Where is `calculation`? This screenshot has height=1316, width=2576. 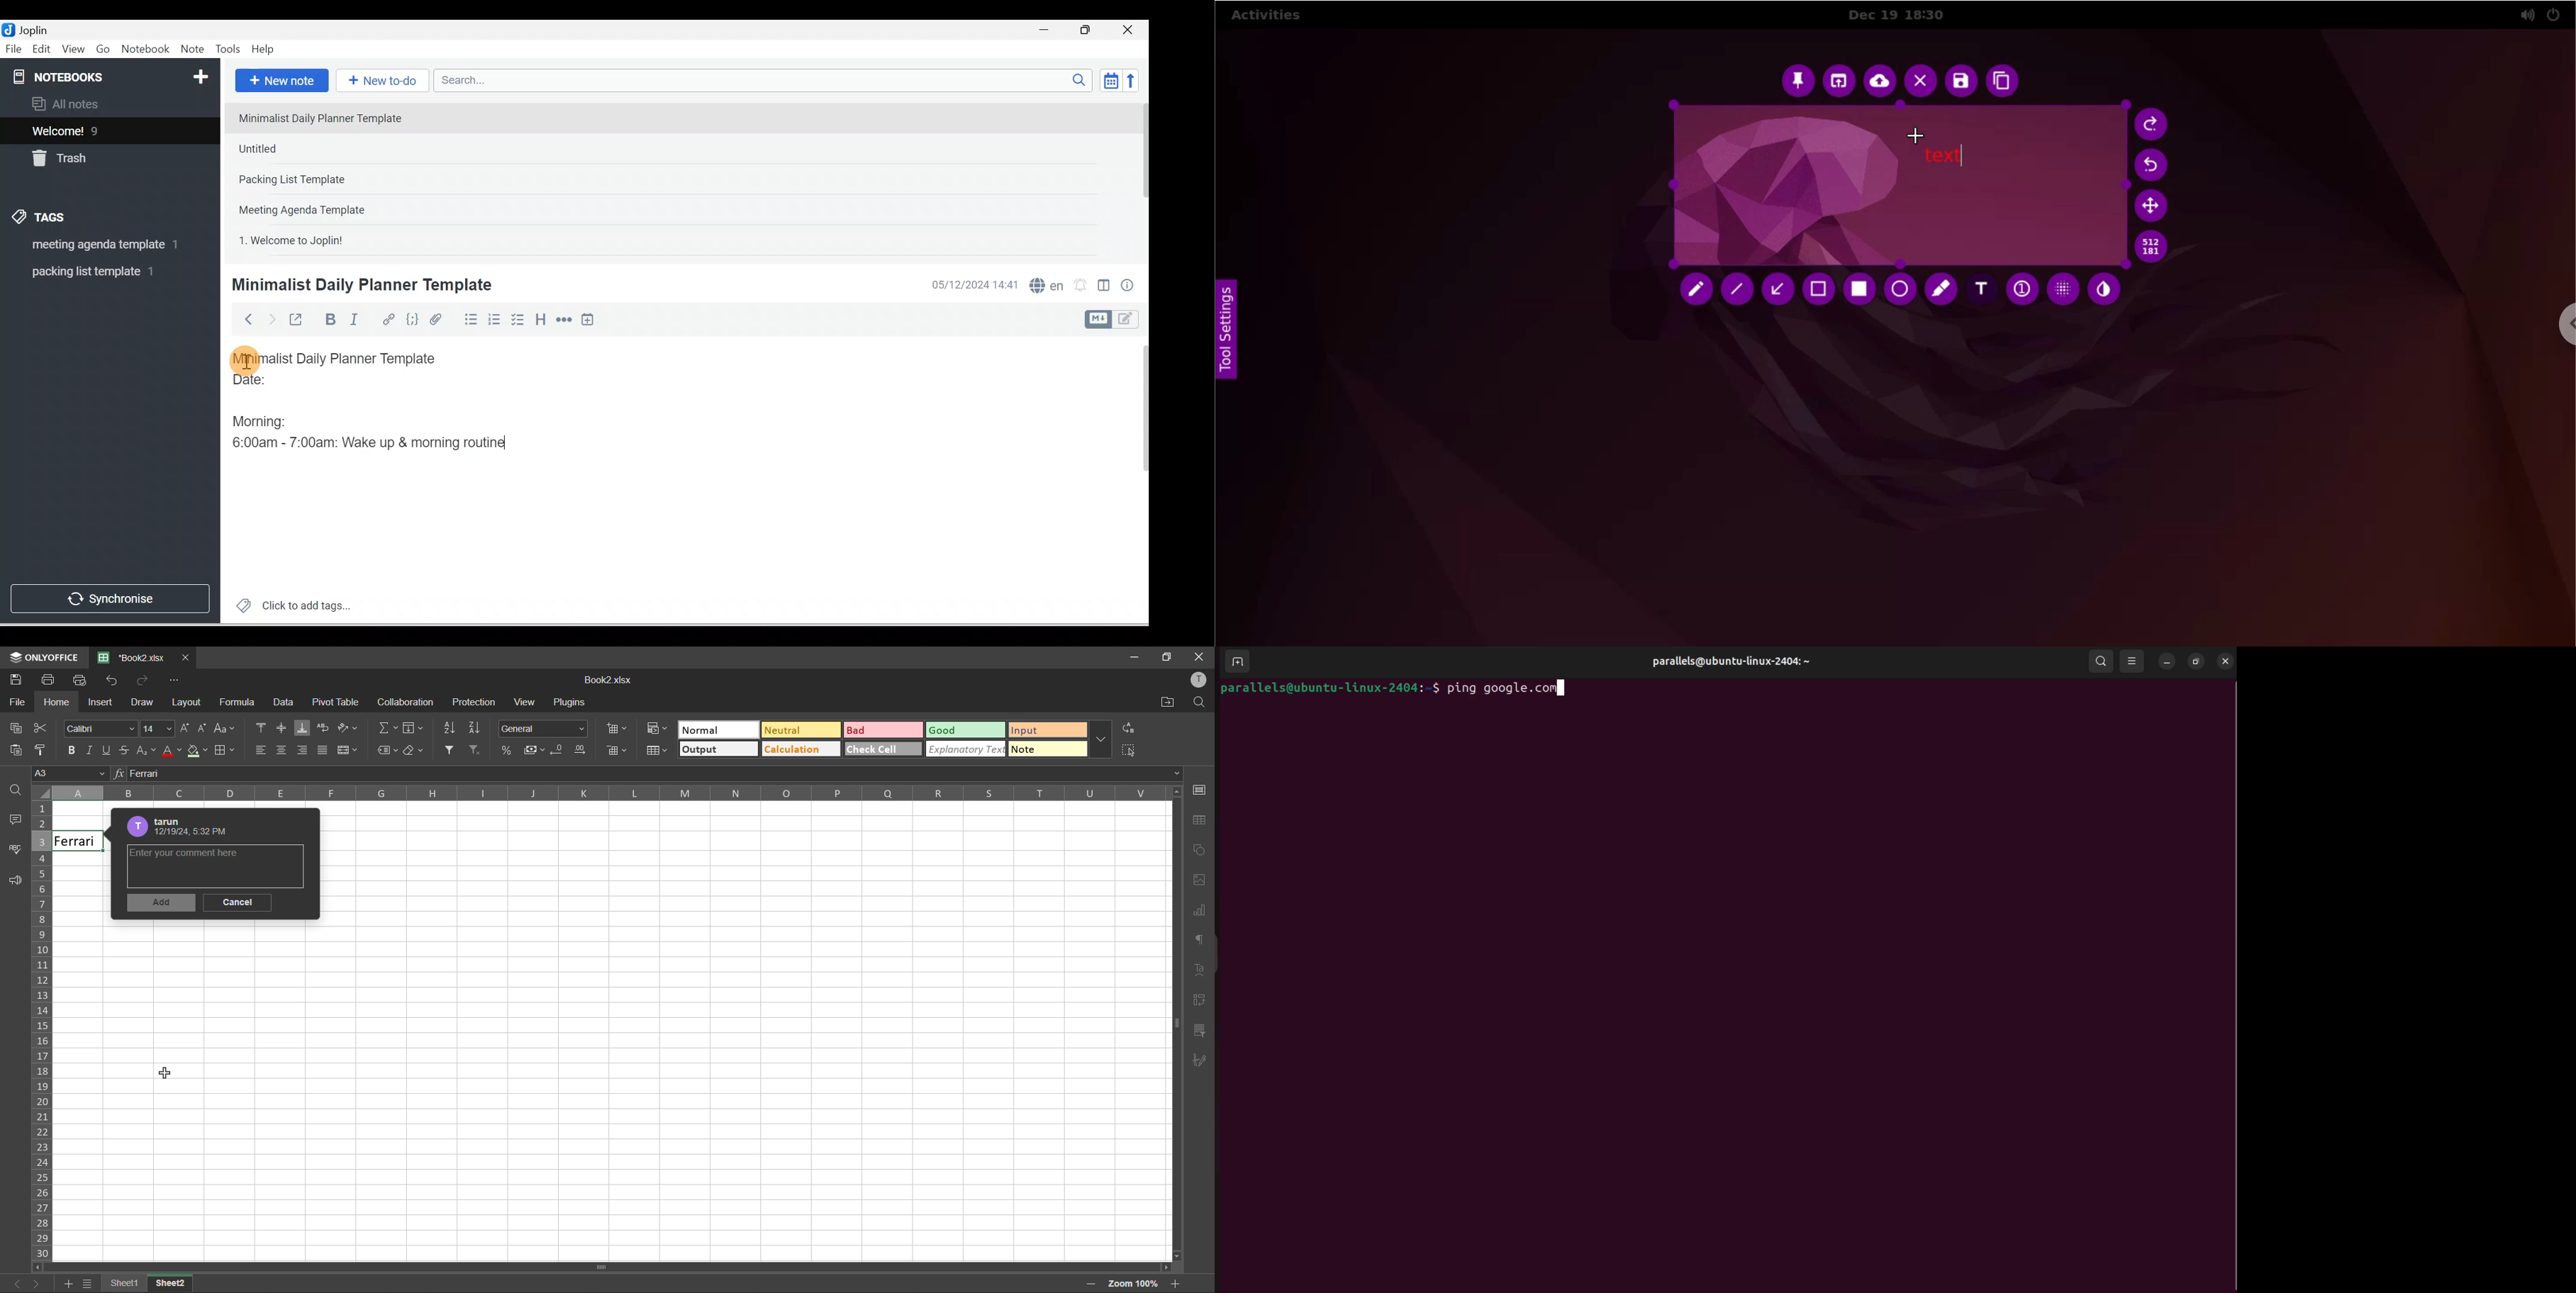
calculation is located at coordinates (794, 750).